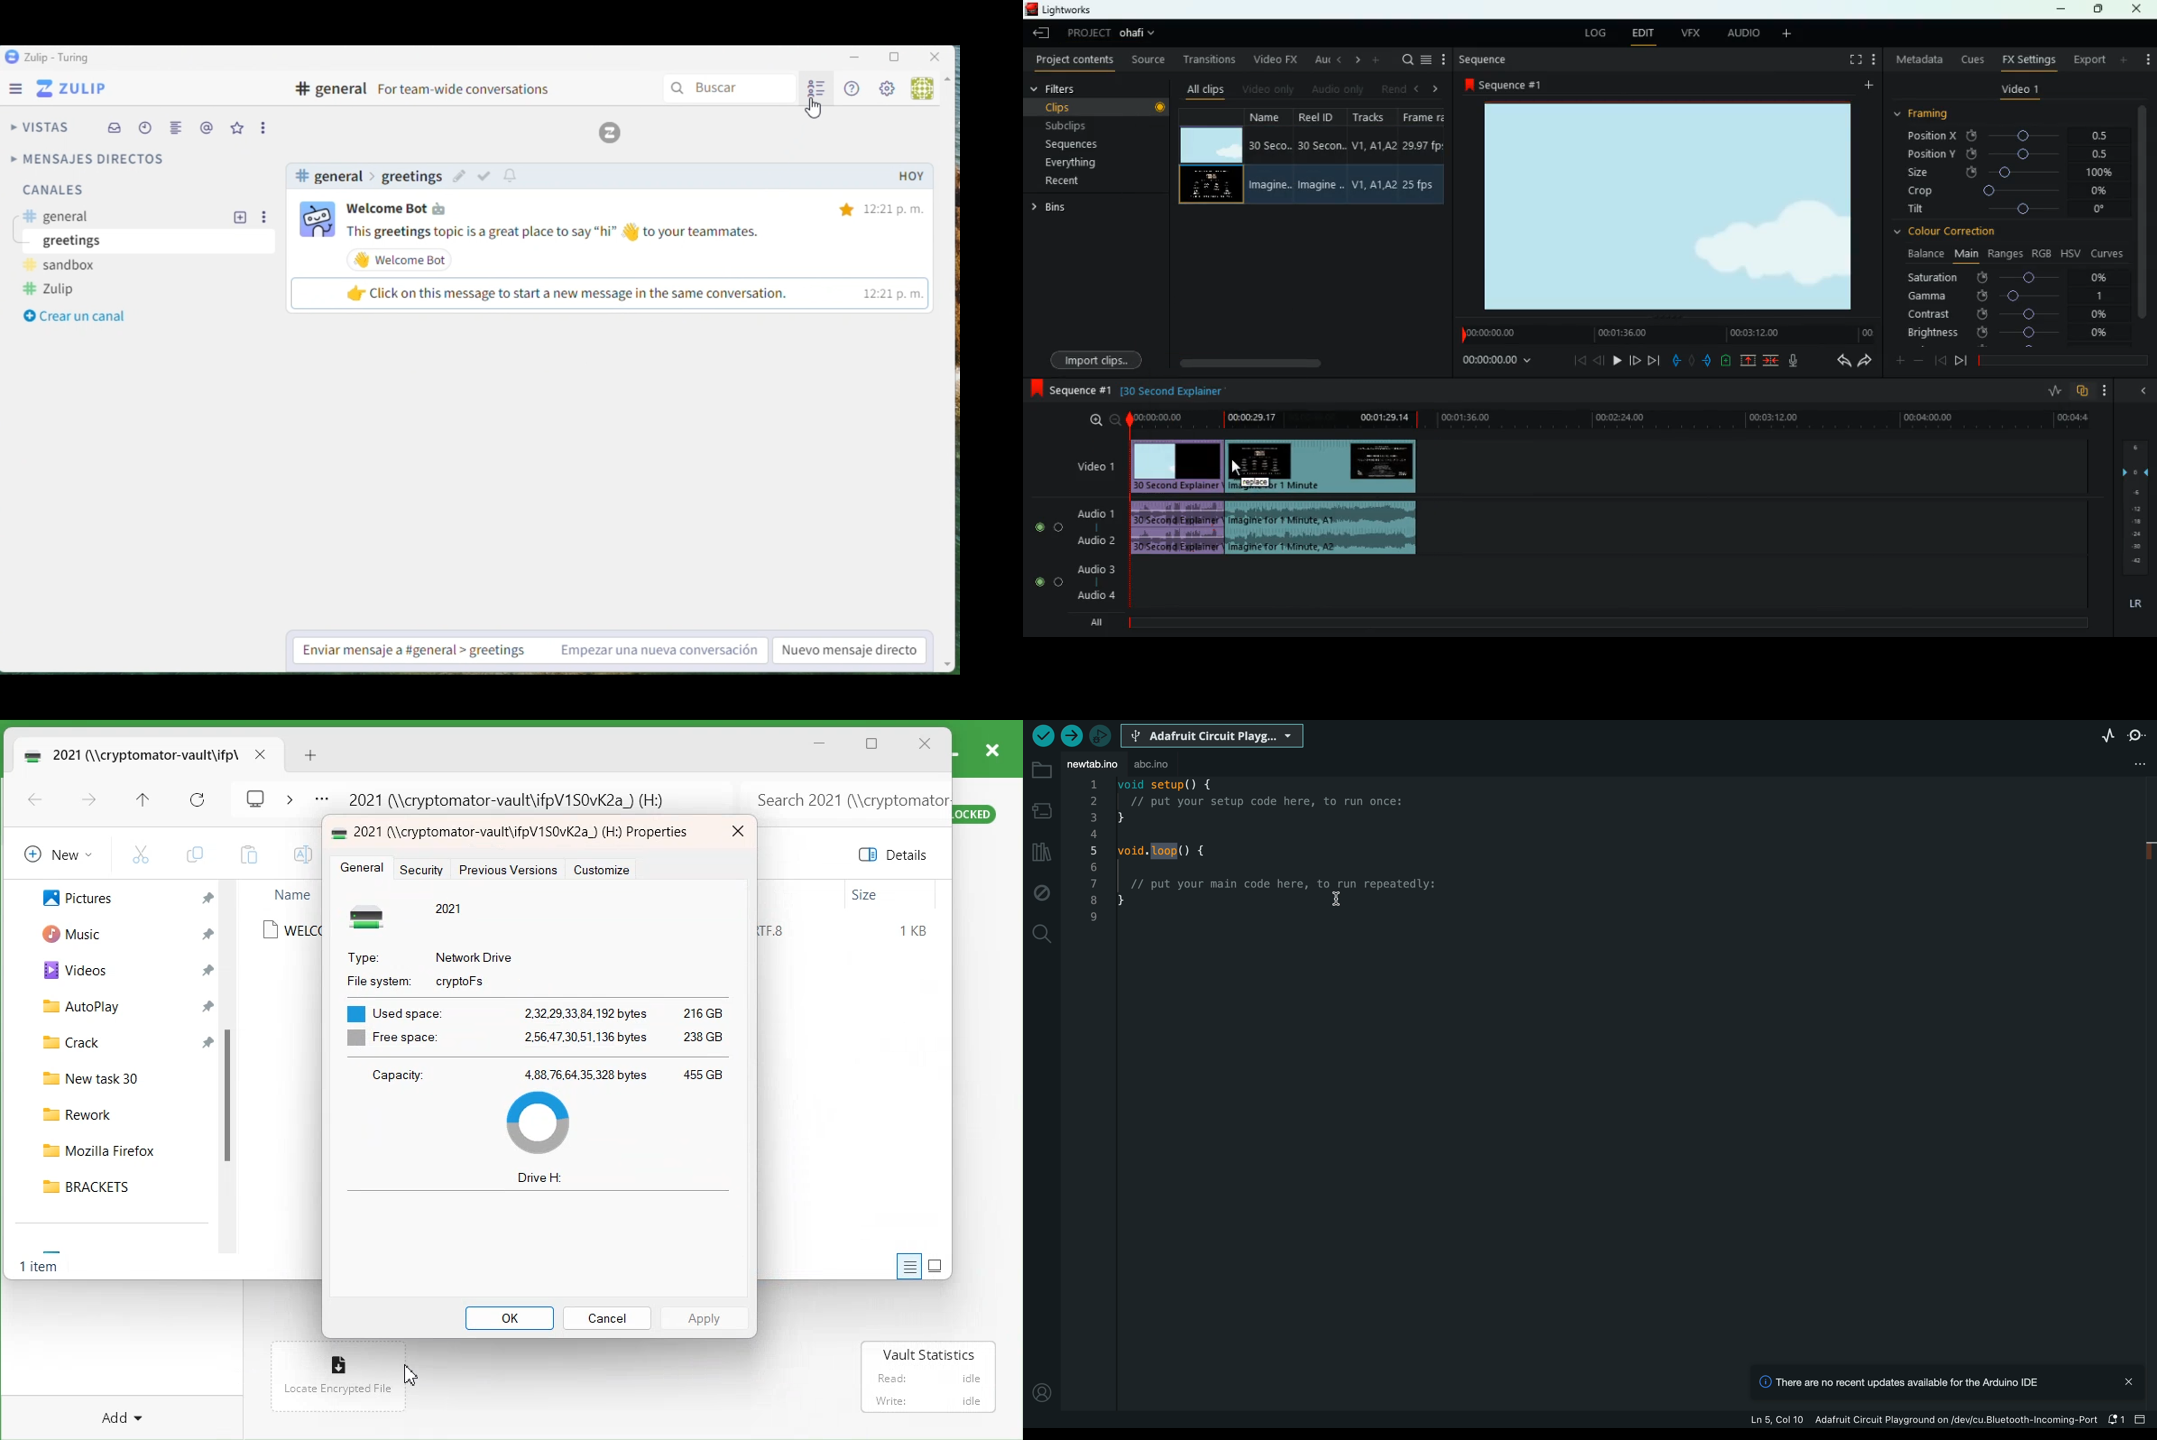 The image size is (2184, 1456). I want to click on serial plotter, so click(2105, 736).